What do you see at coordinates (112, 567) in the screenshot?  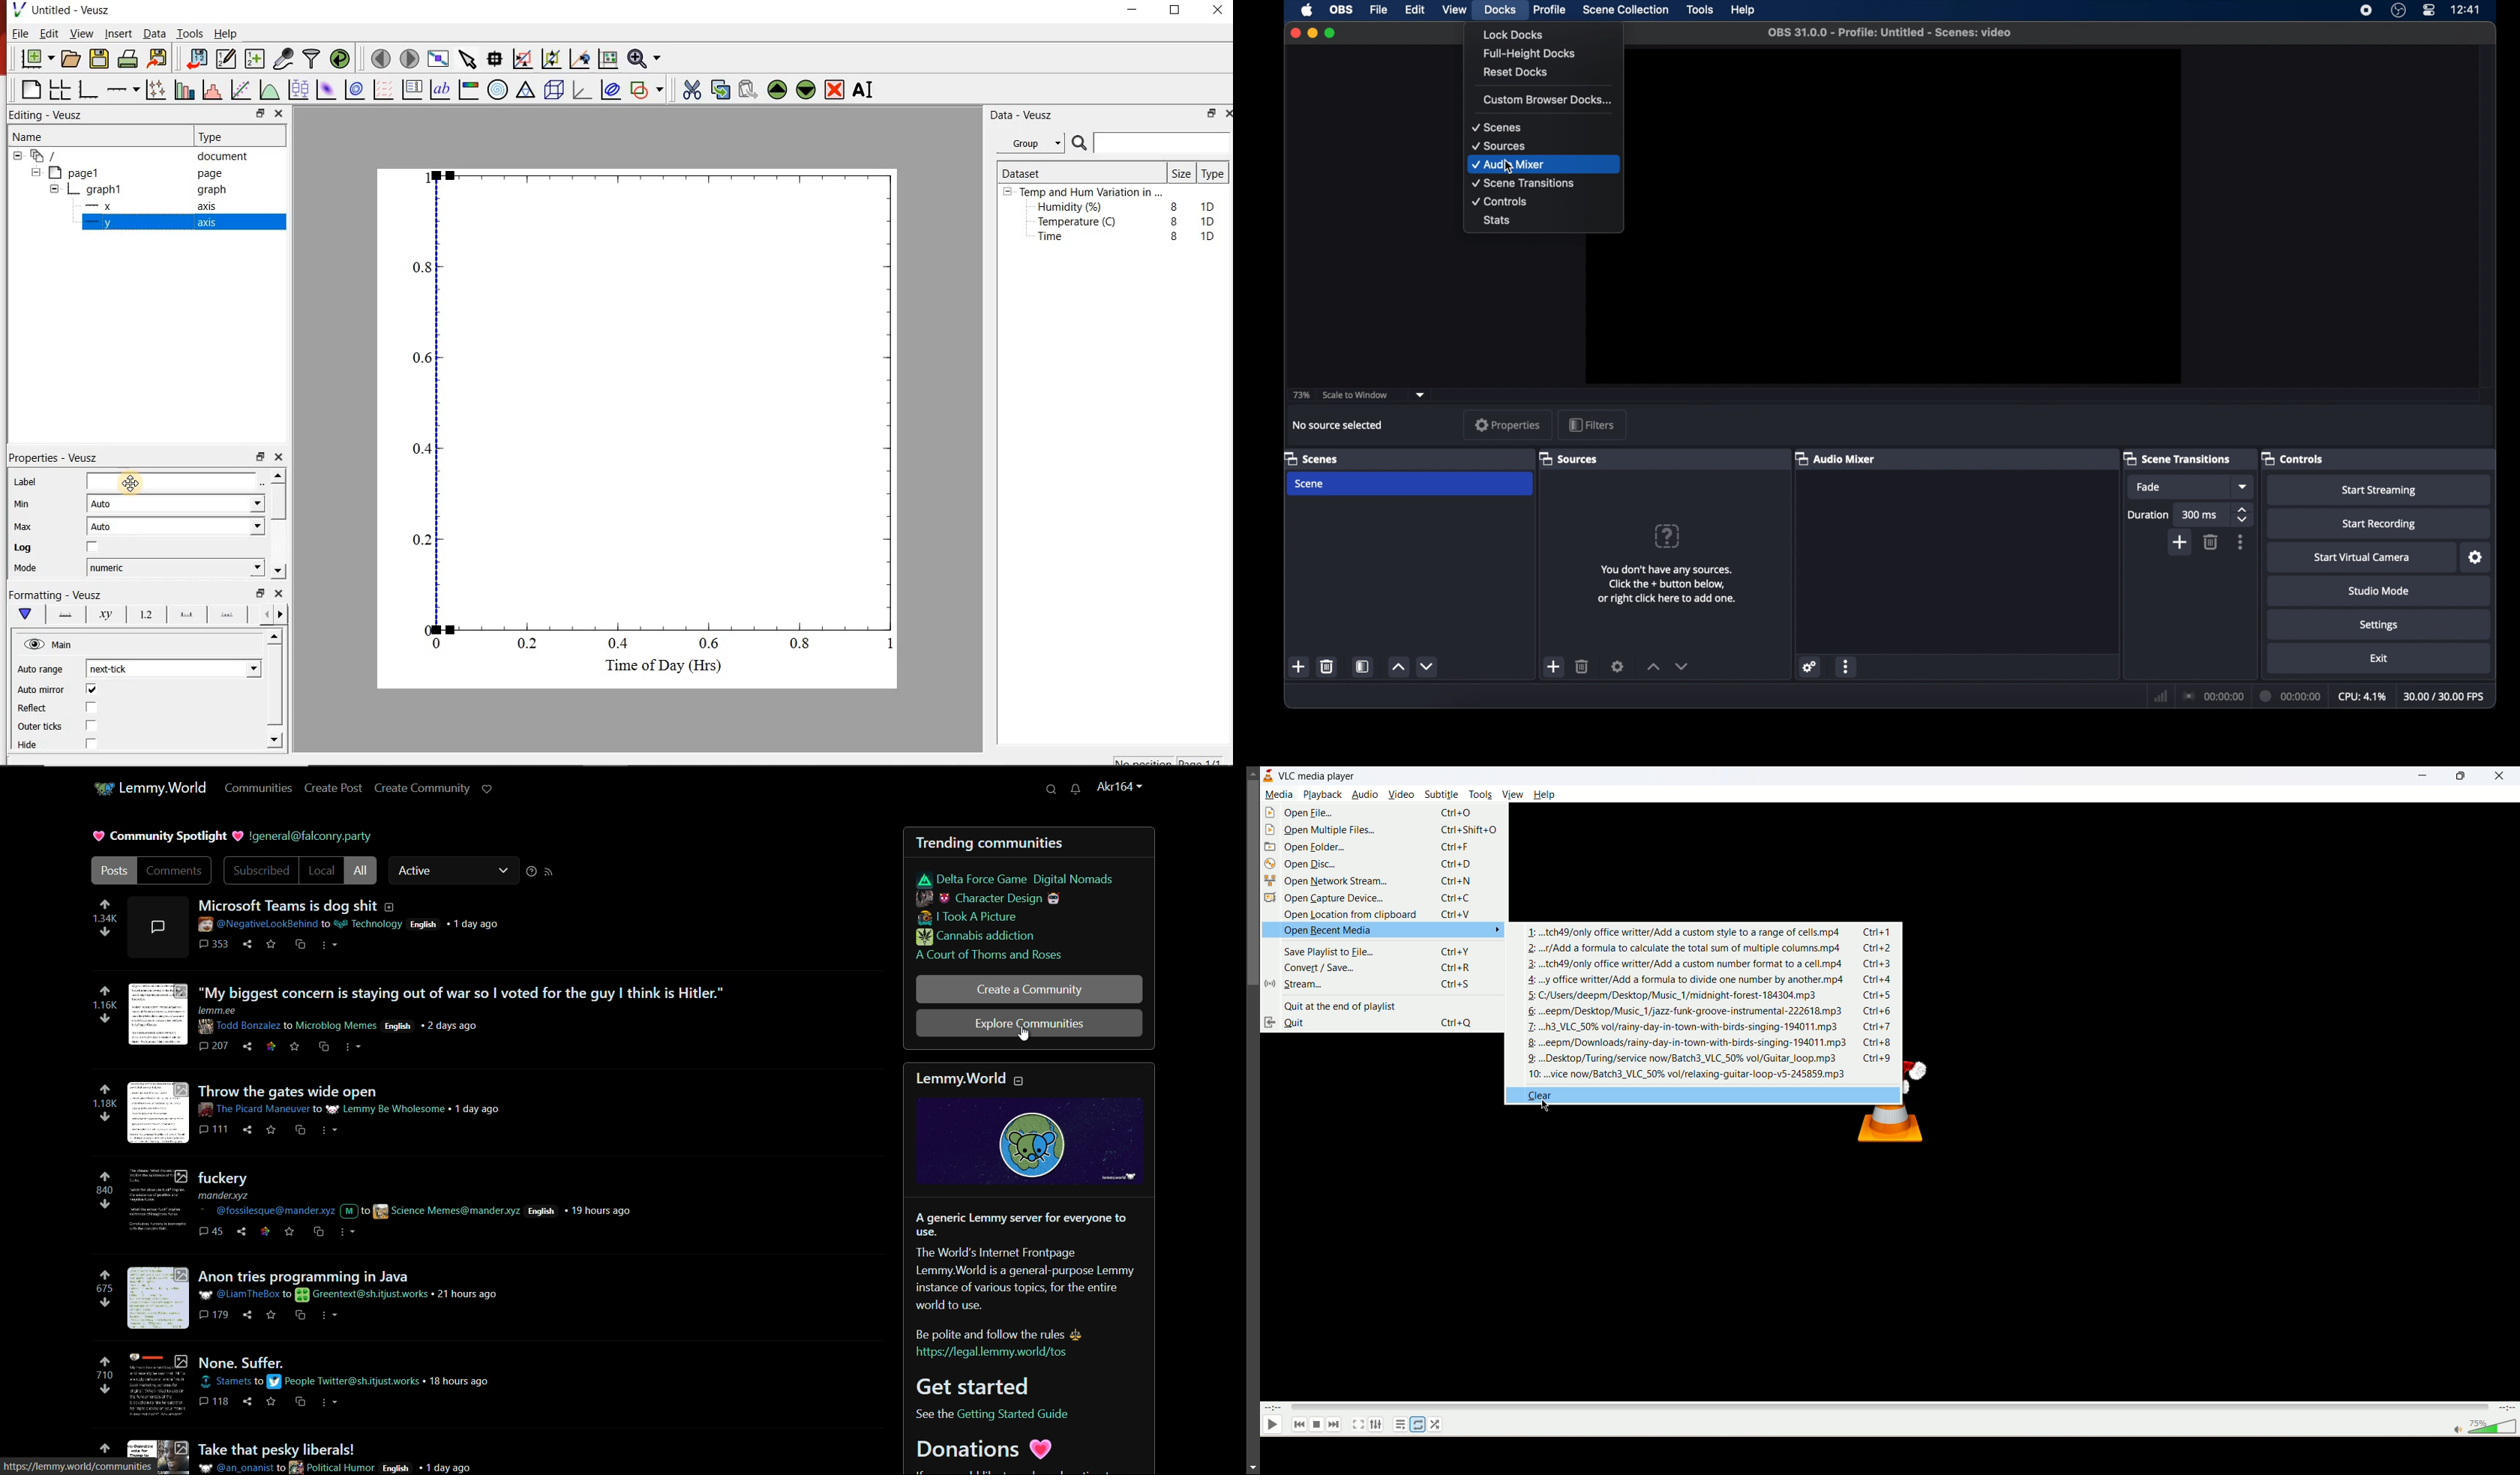 I see `datetime` at bounding box center [112, 567].